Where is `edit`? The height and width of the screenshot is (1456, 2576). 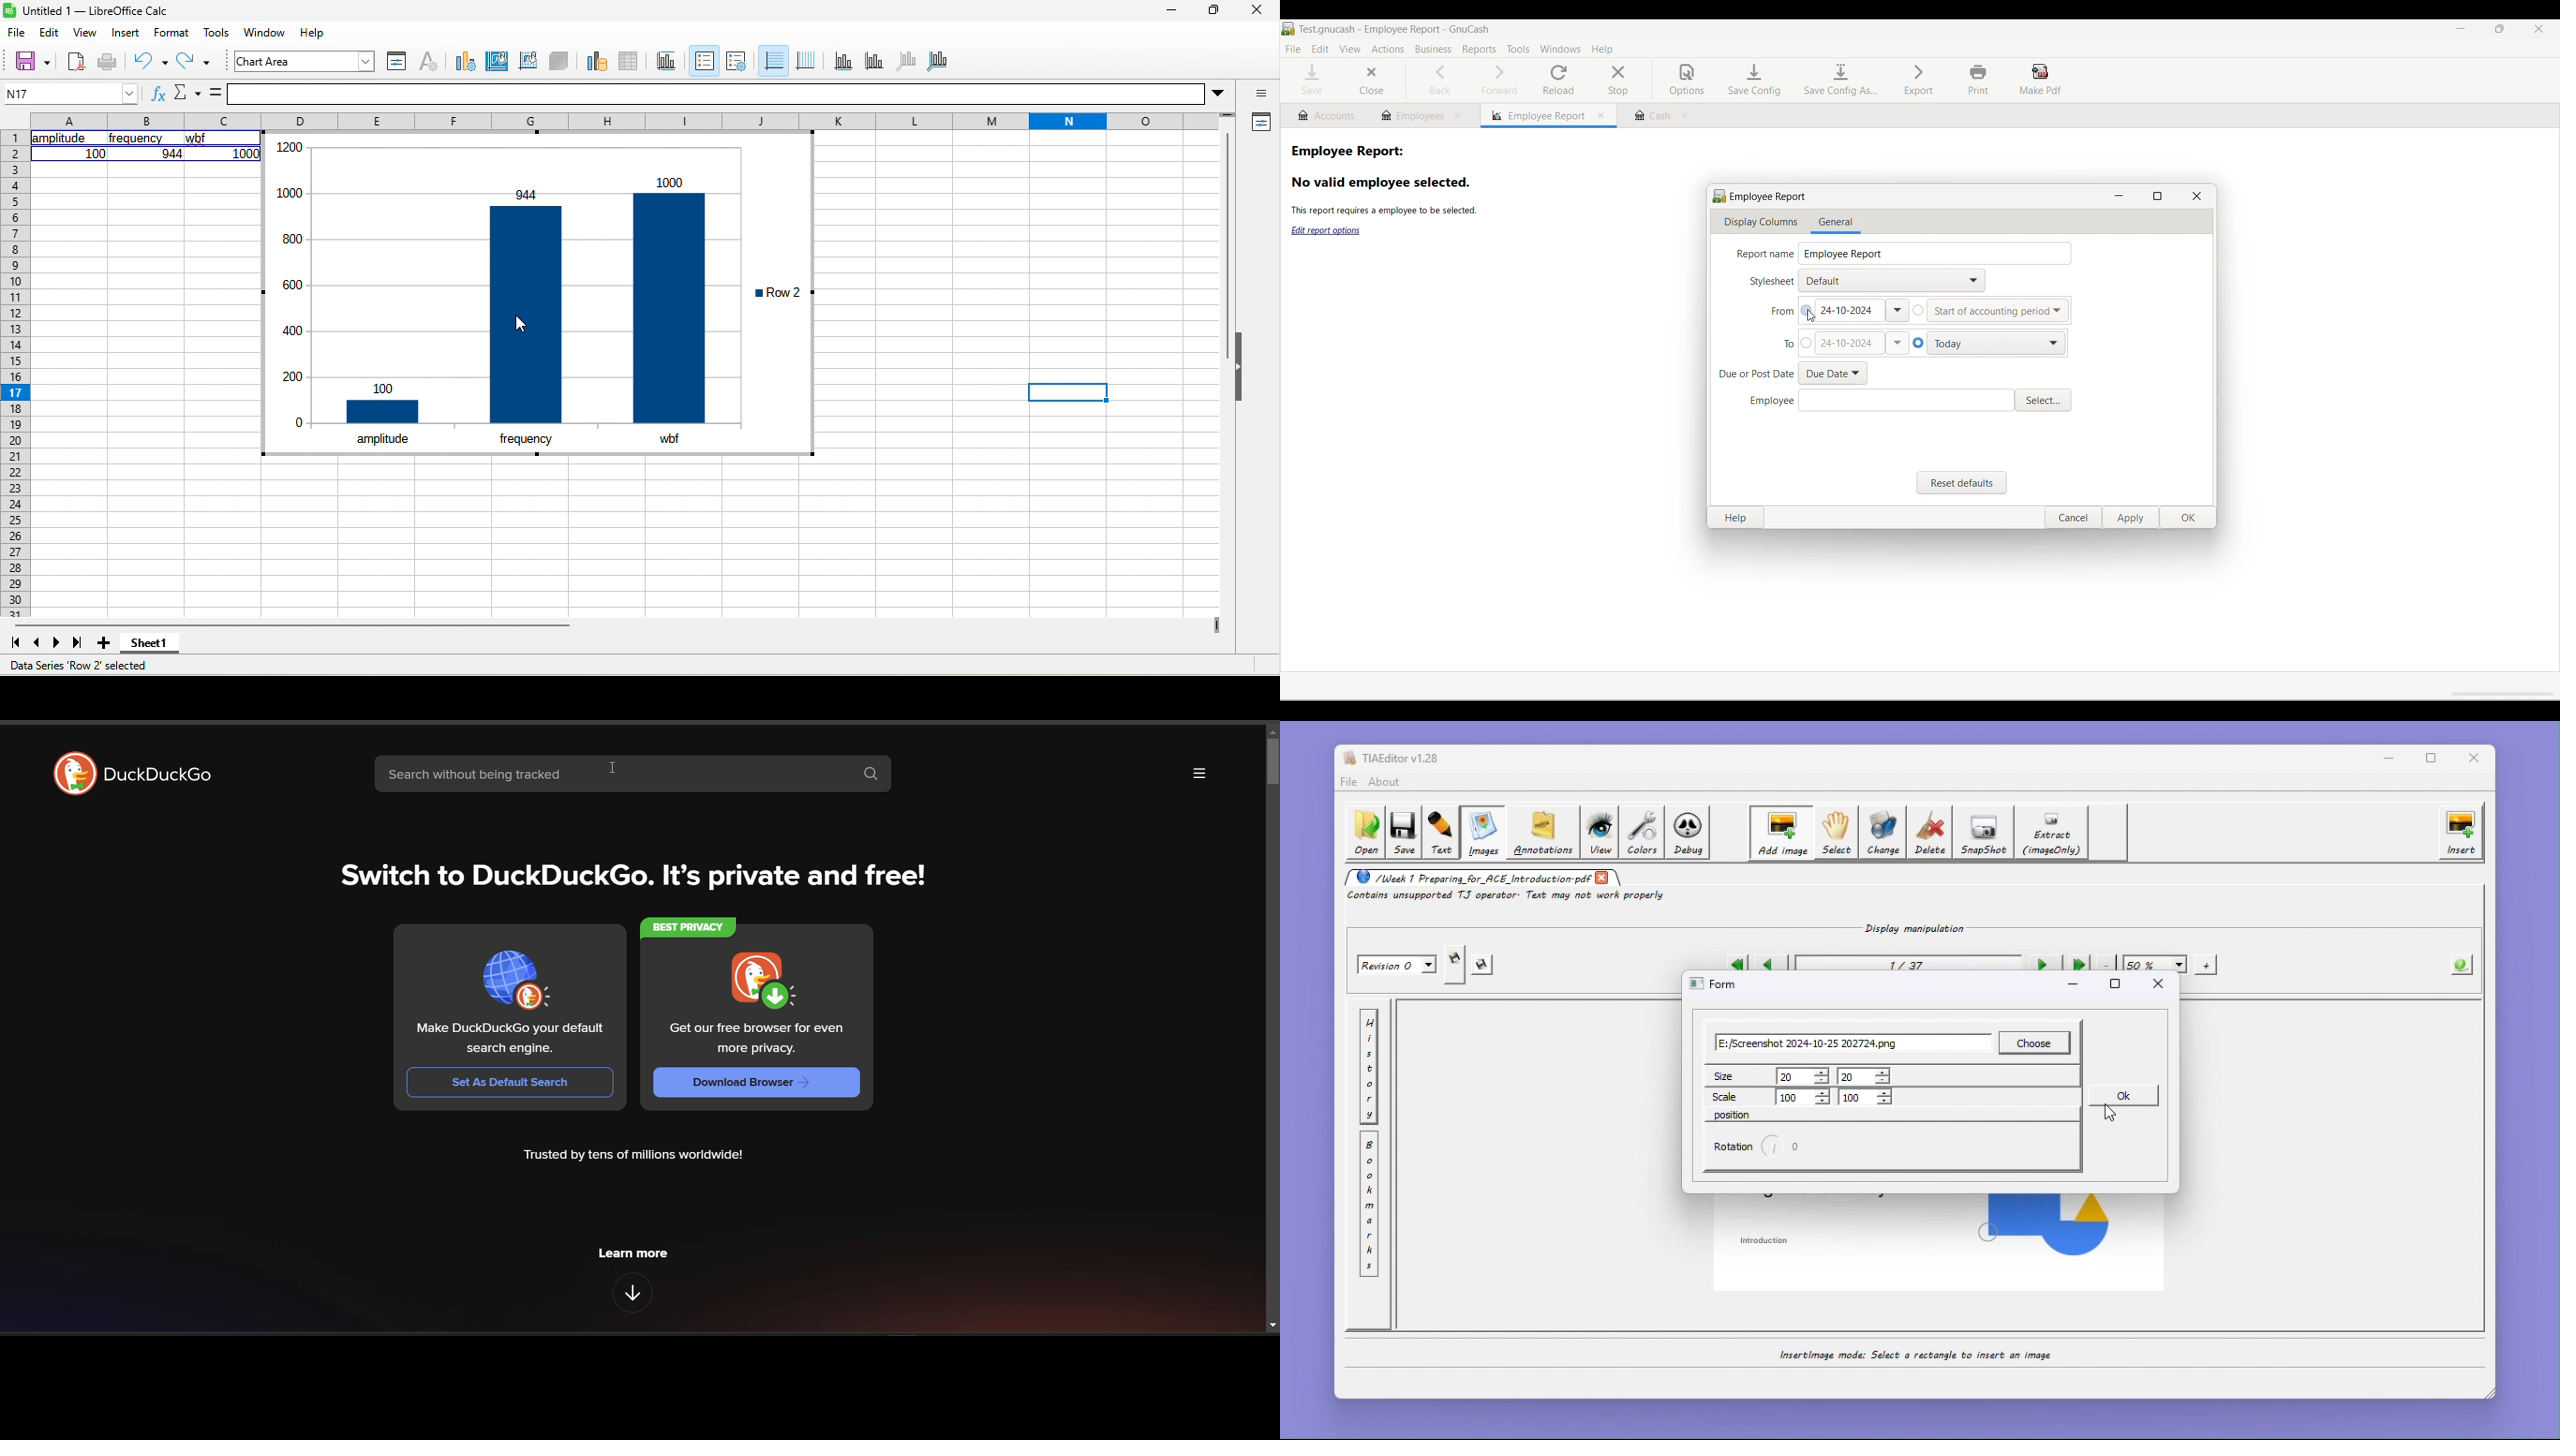
edit is located at coordinates (52, 34).